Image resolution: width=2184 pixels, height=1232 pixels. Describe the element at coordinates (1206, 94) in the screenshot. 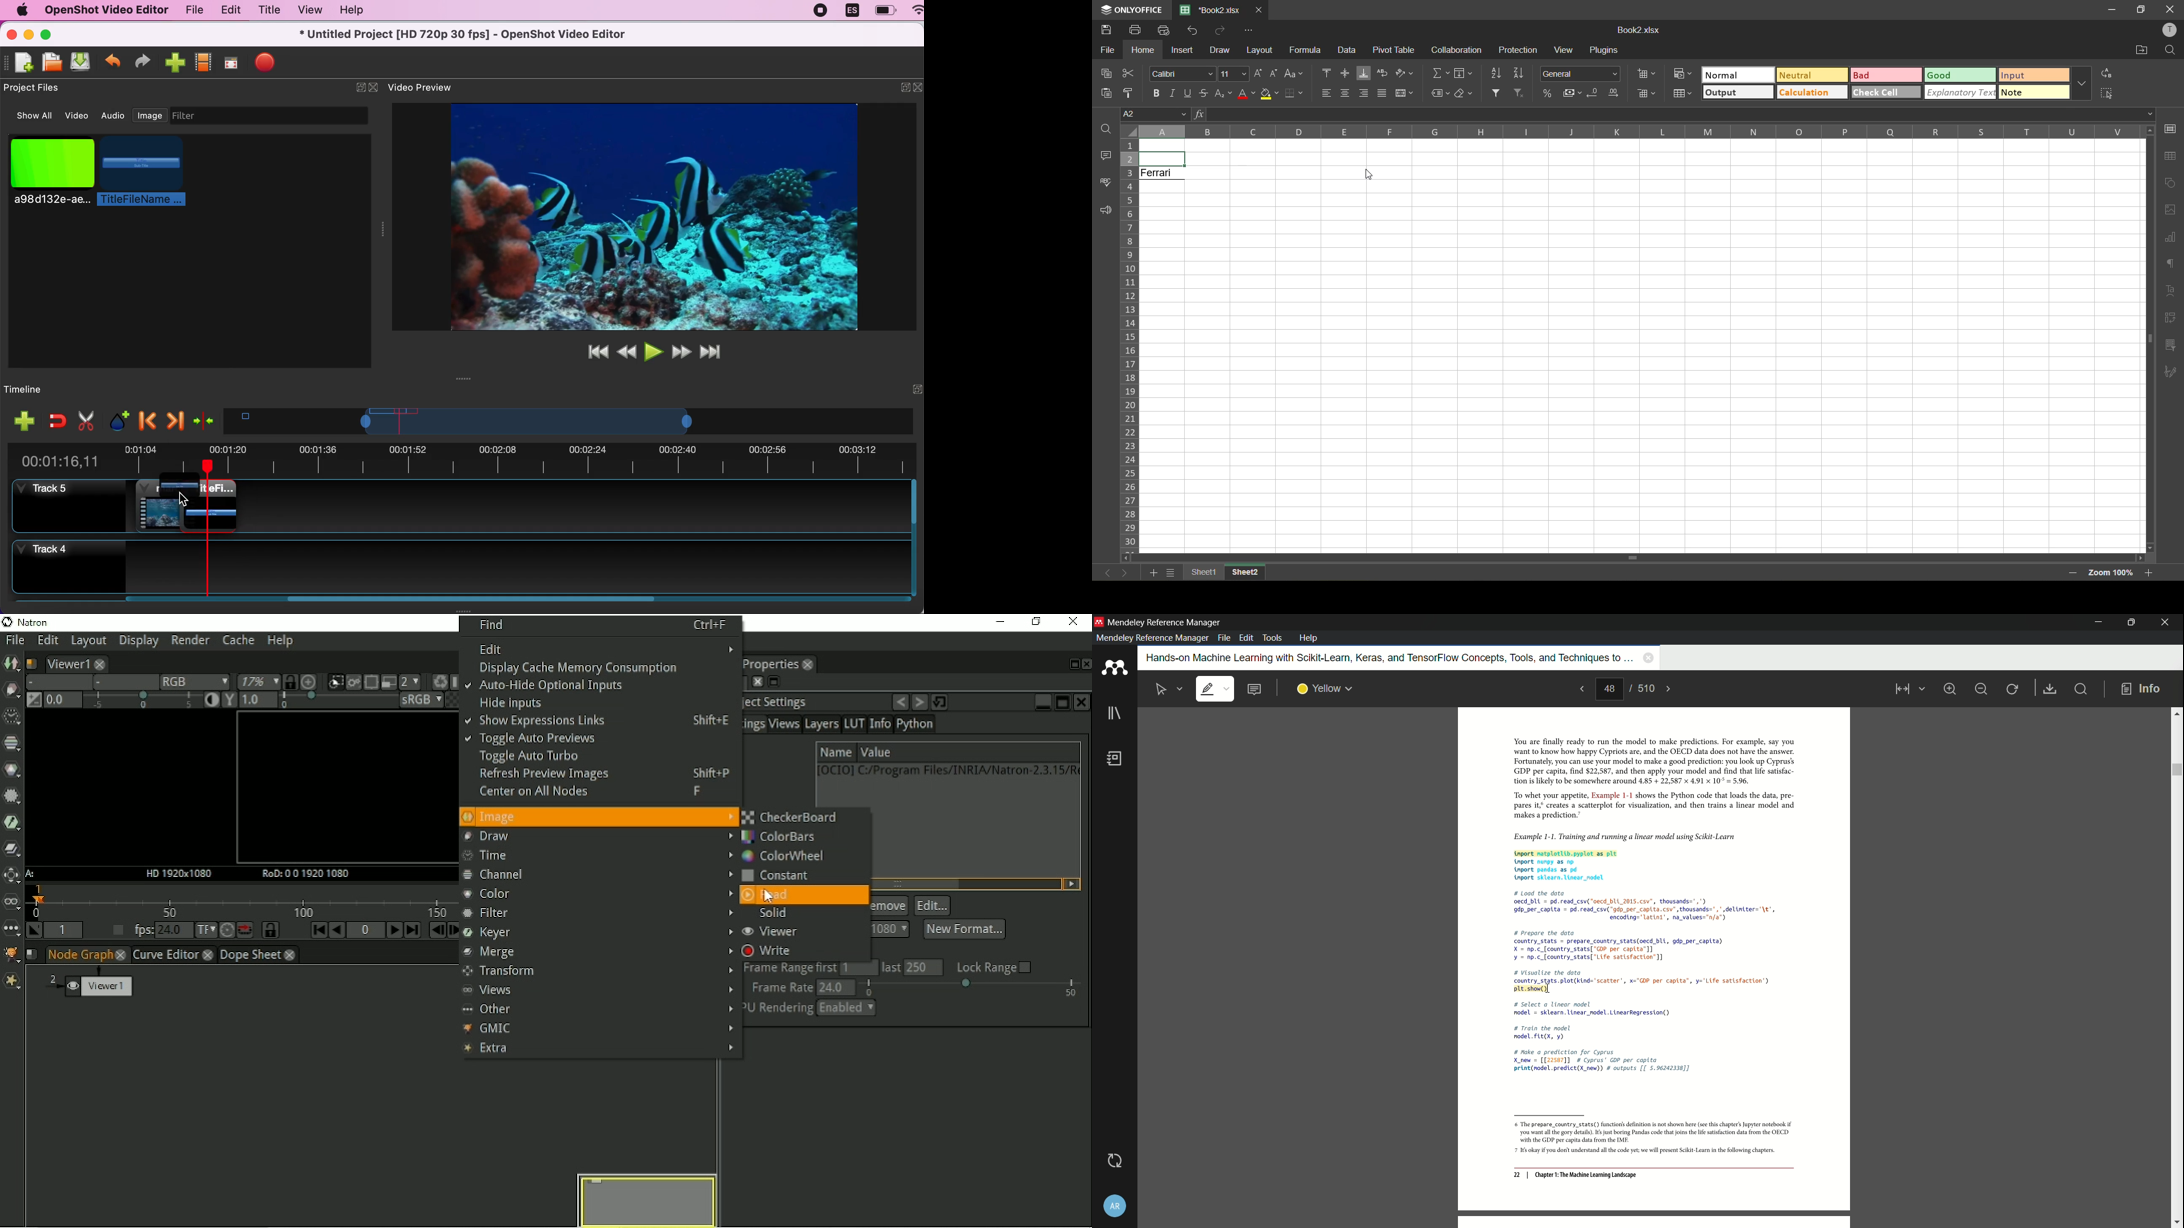

I see `strikethrough` at that location.